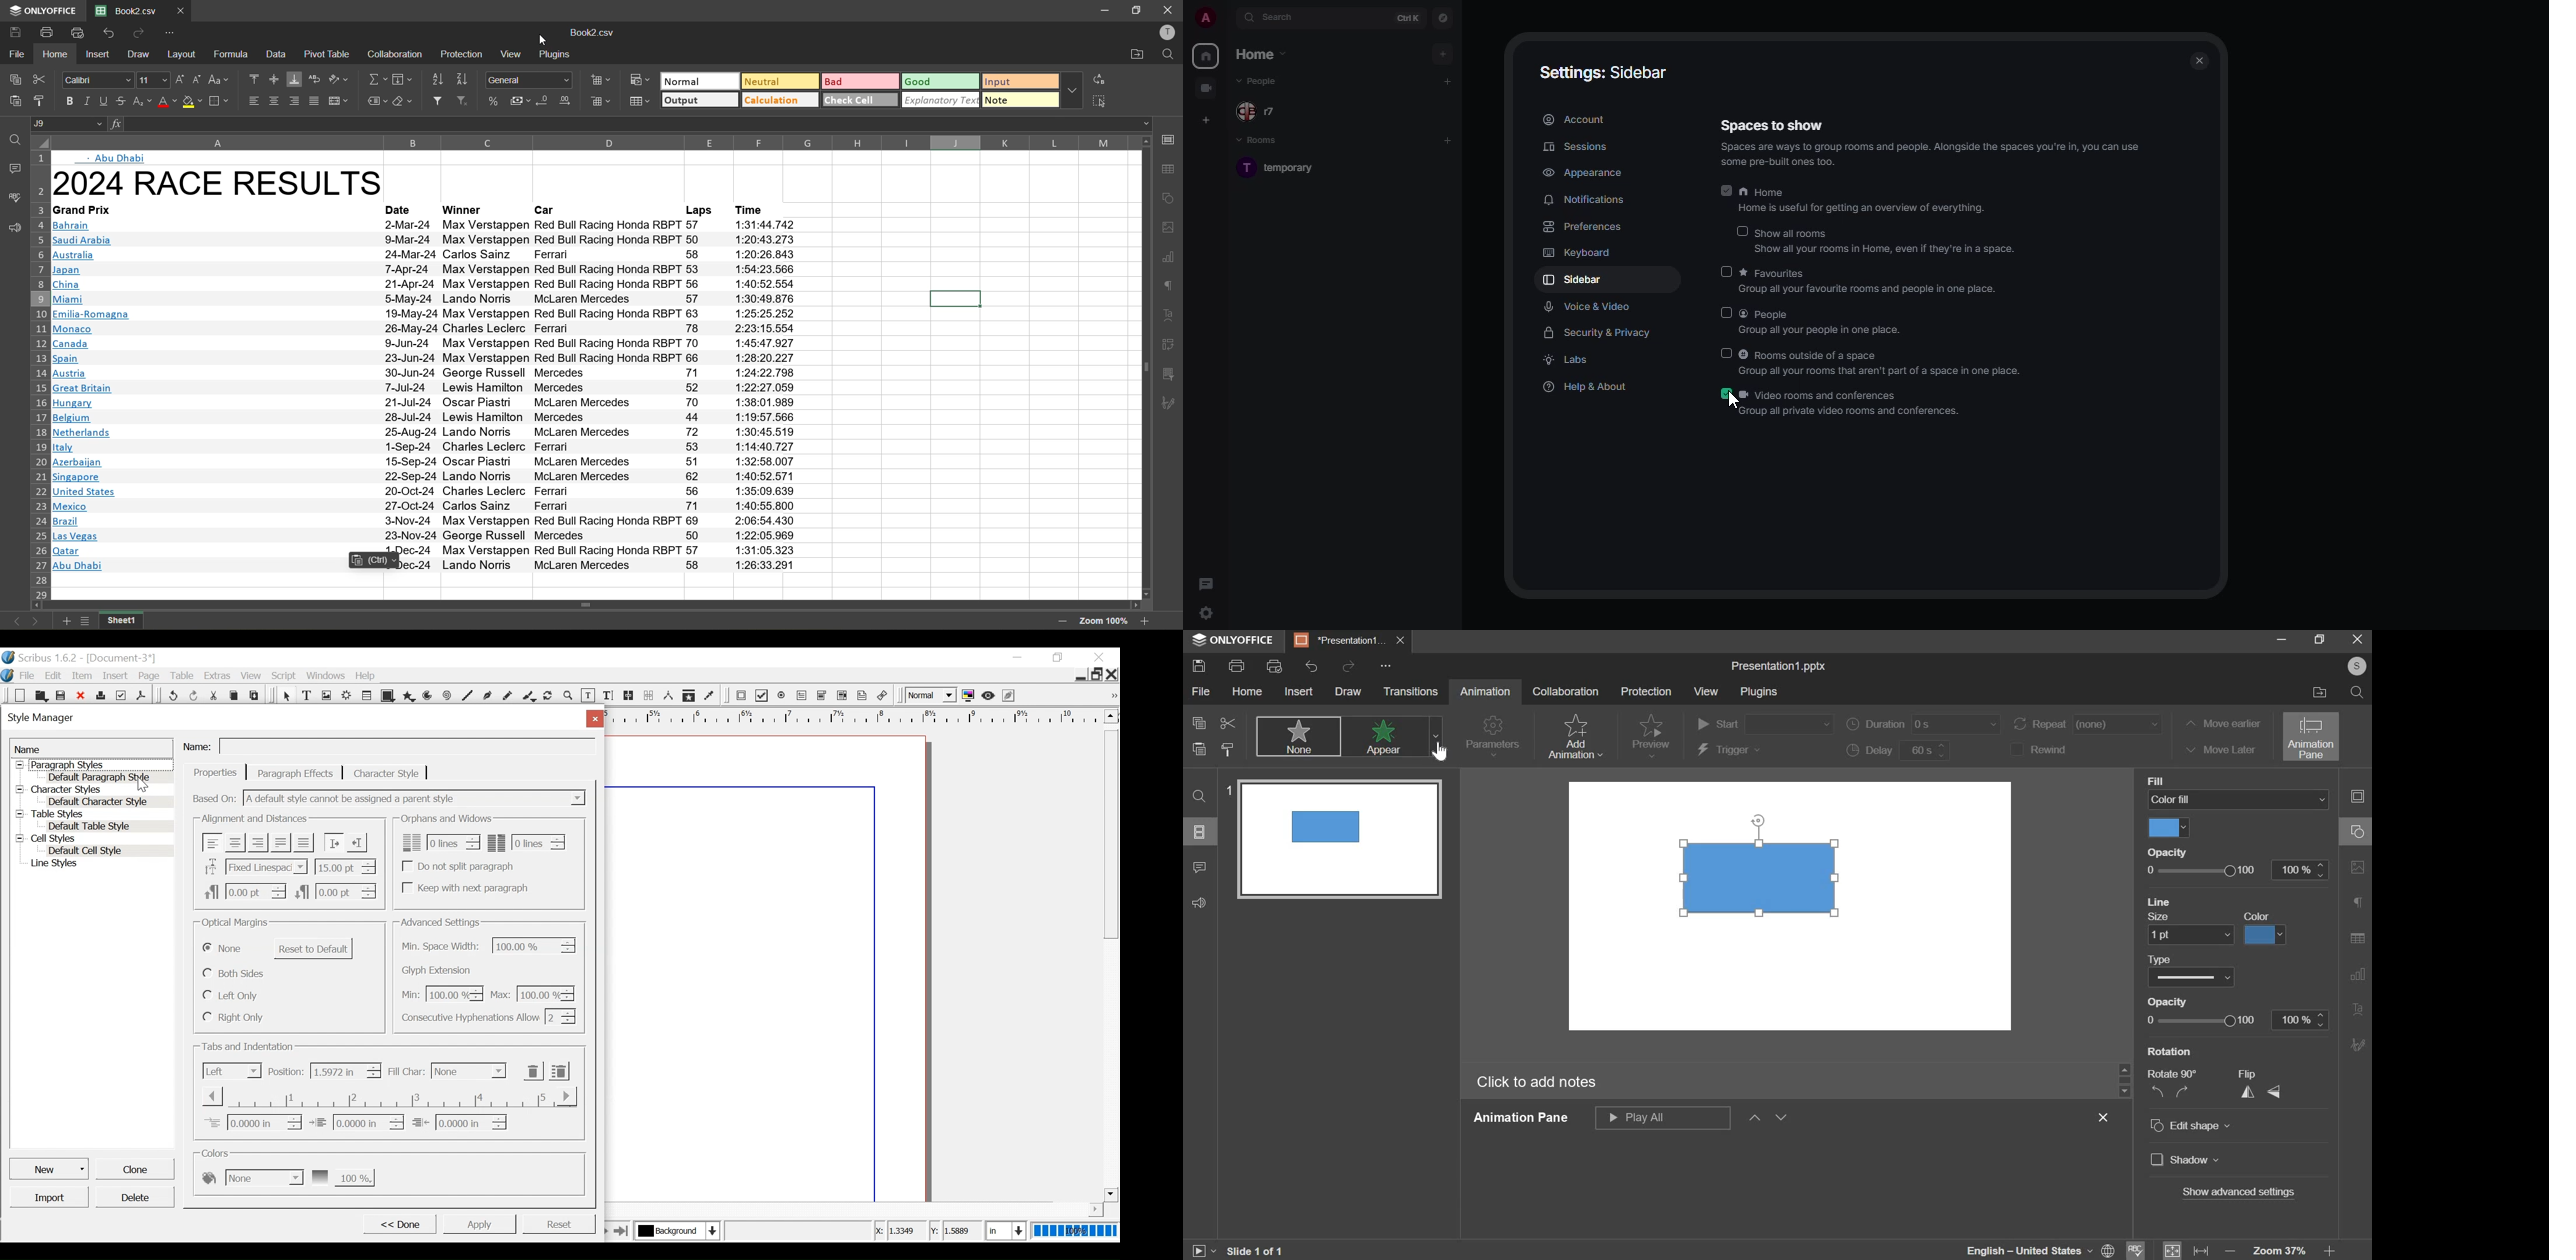 The width and height of the screenshot is (2576, 1260). Describe the element at coordinates (1444, 18) in the screenshot. I see `navigator` at that location.